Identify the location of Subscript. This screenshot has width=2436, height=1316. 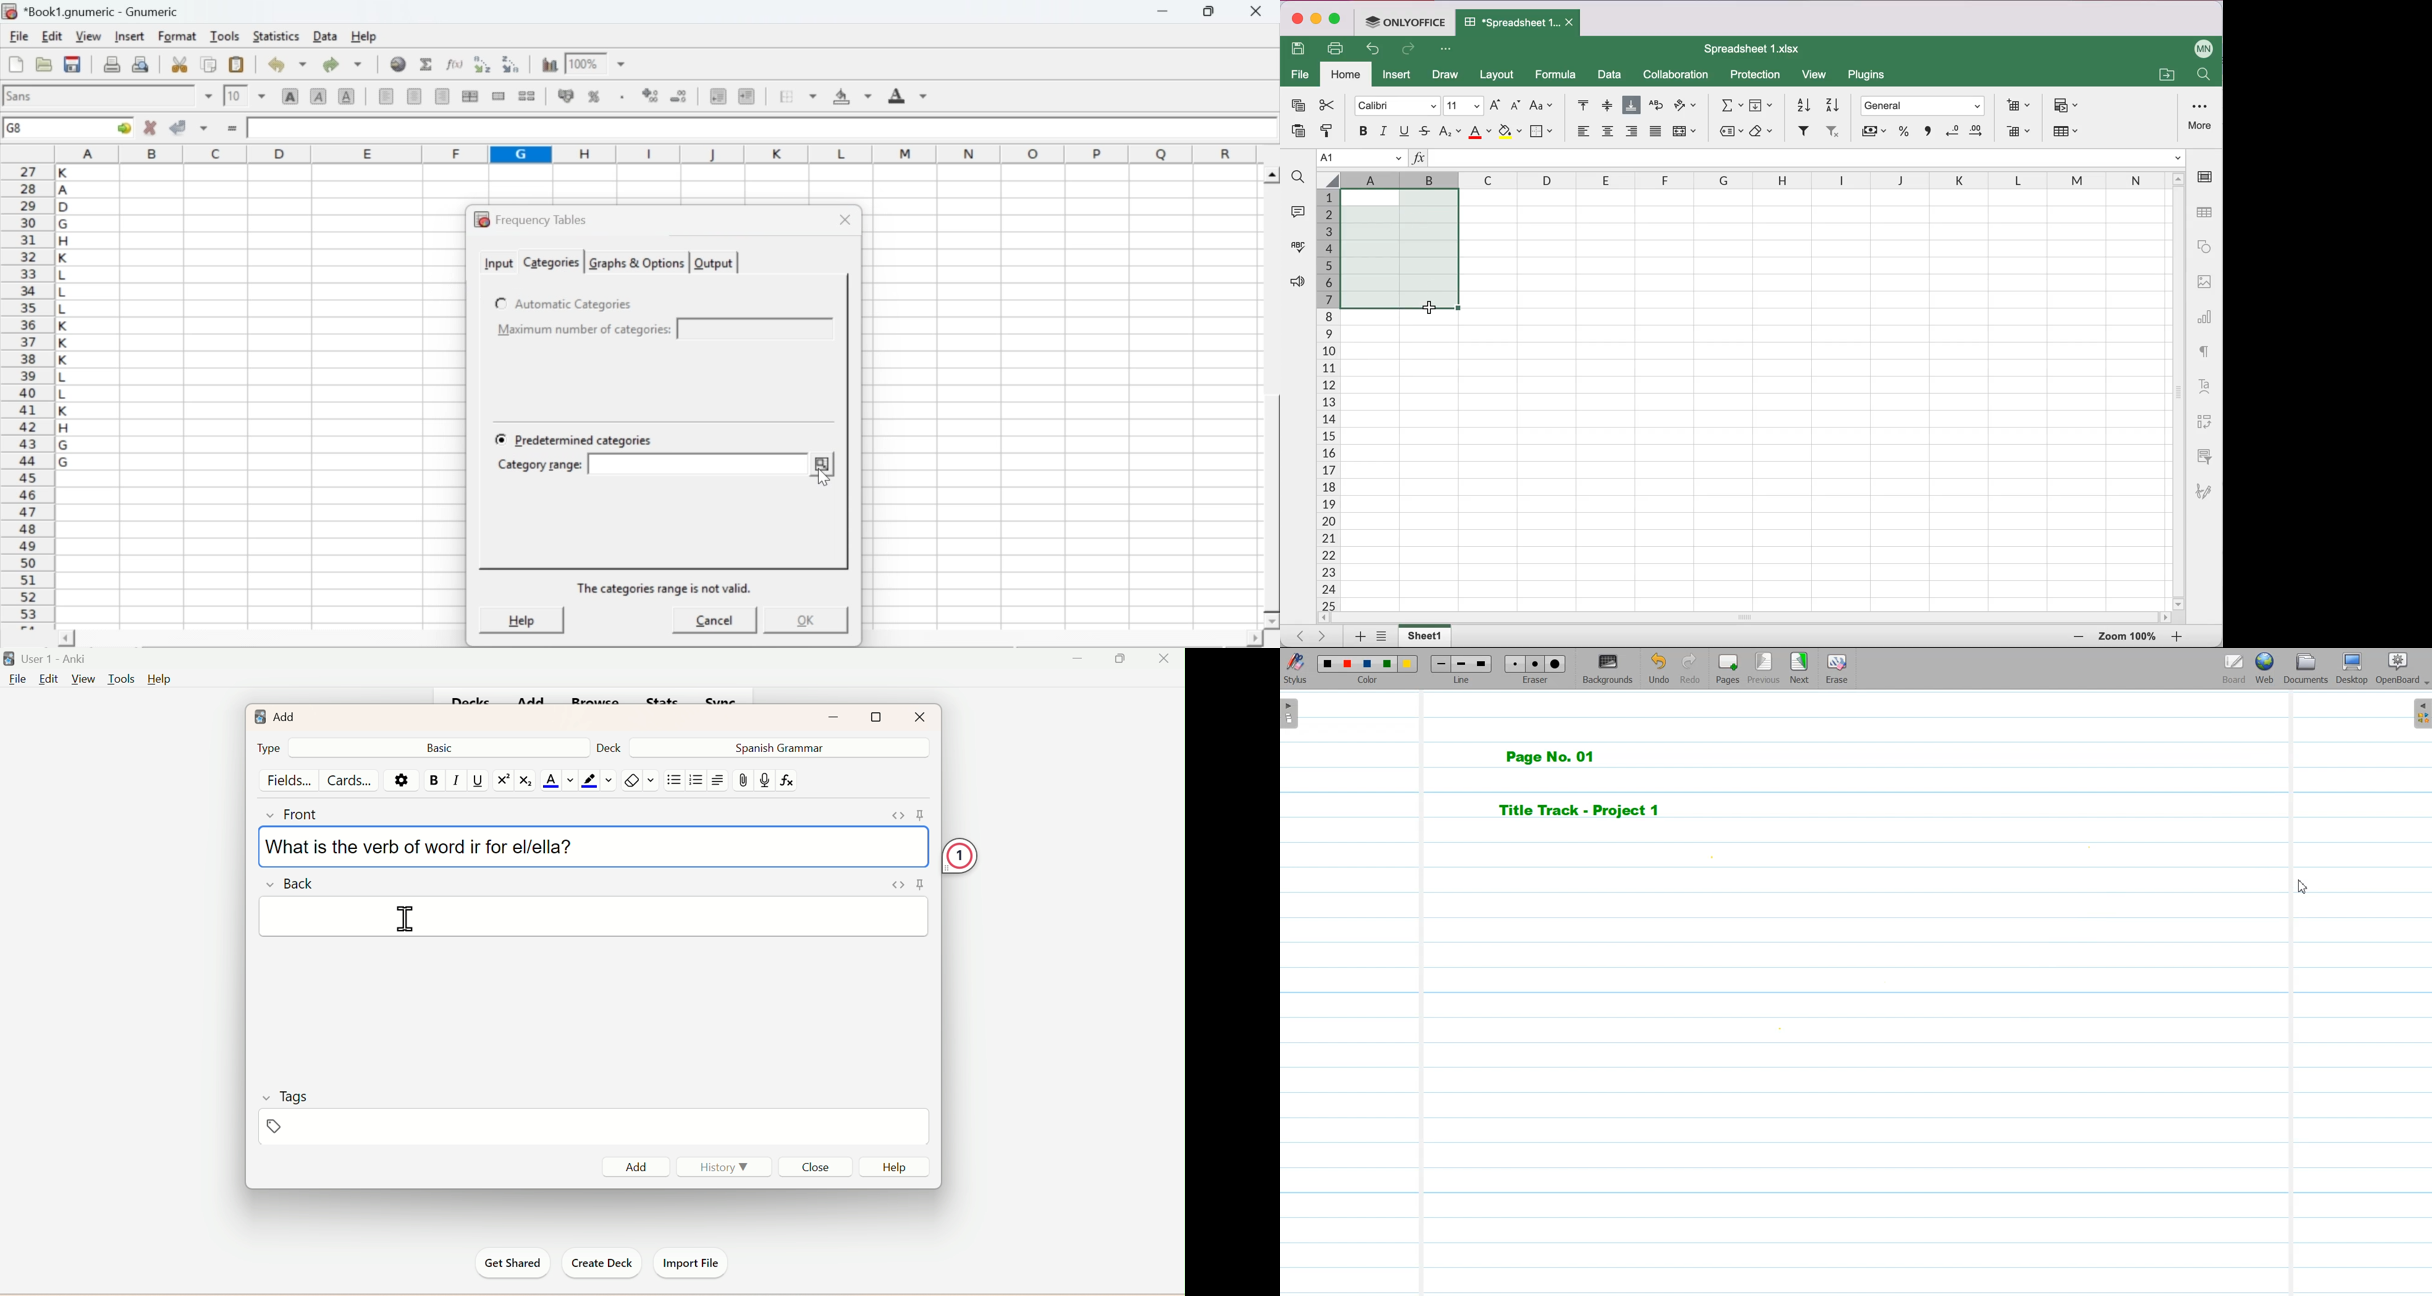
(526, 782).